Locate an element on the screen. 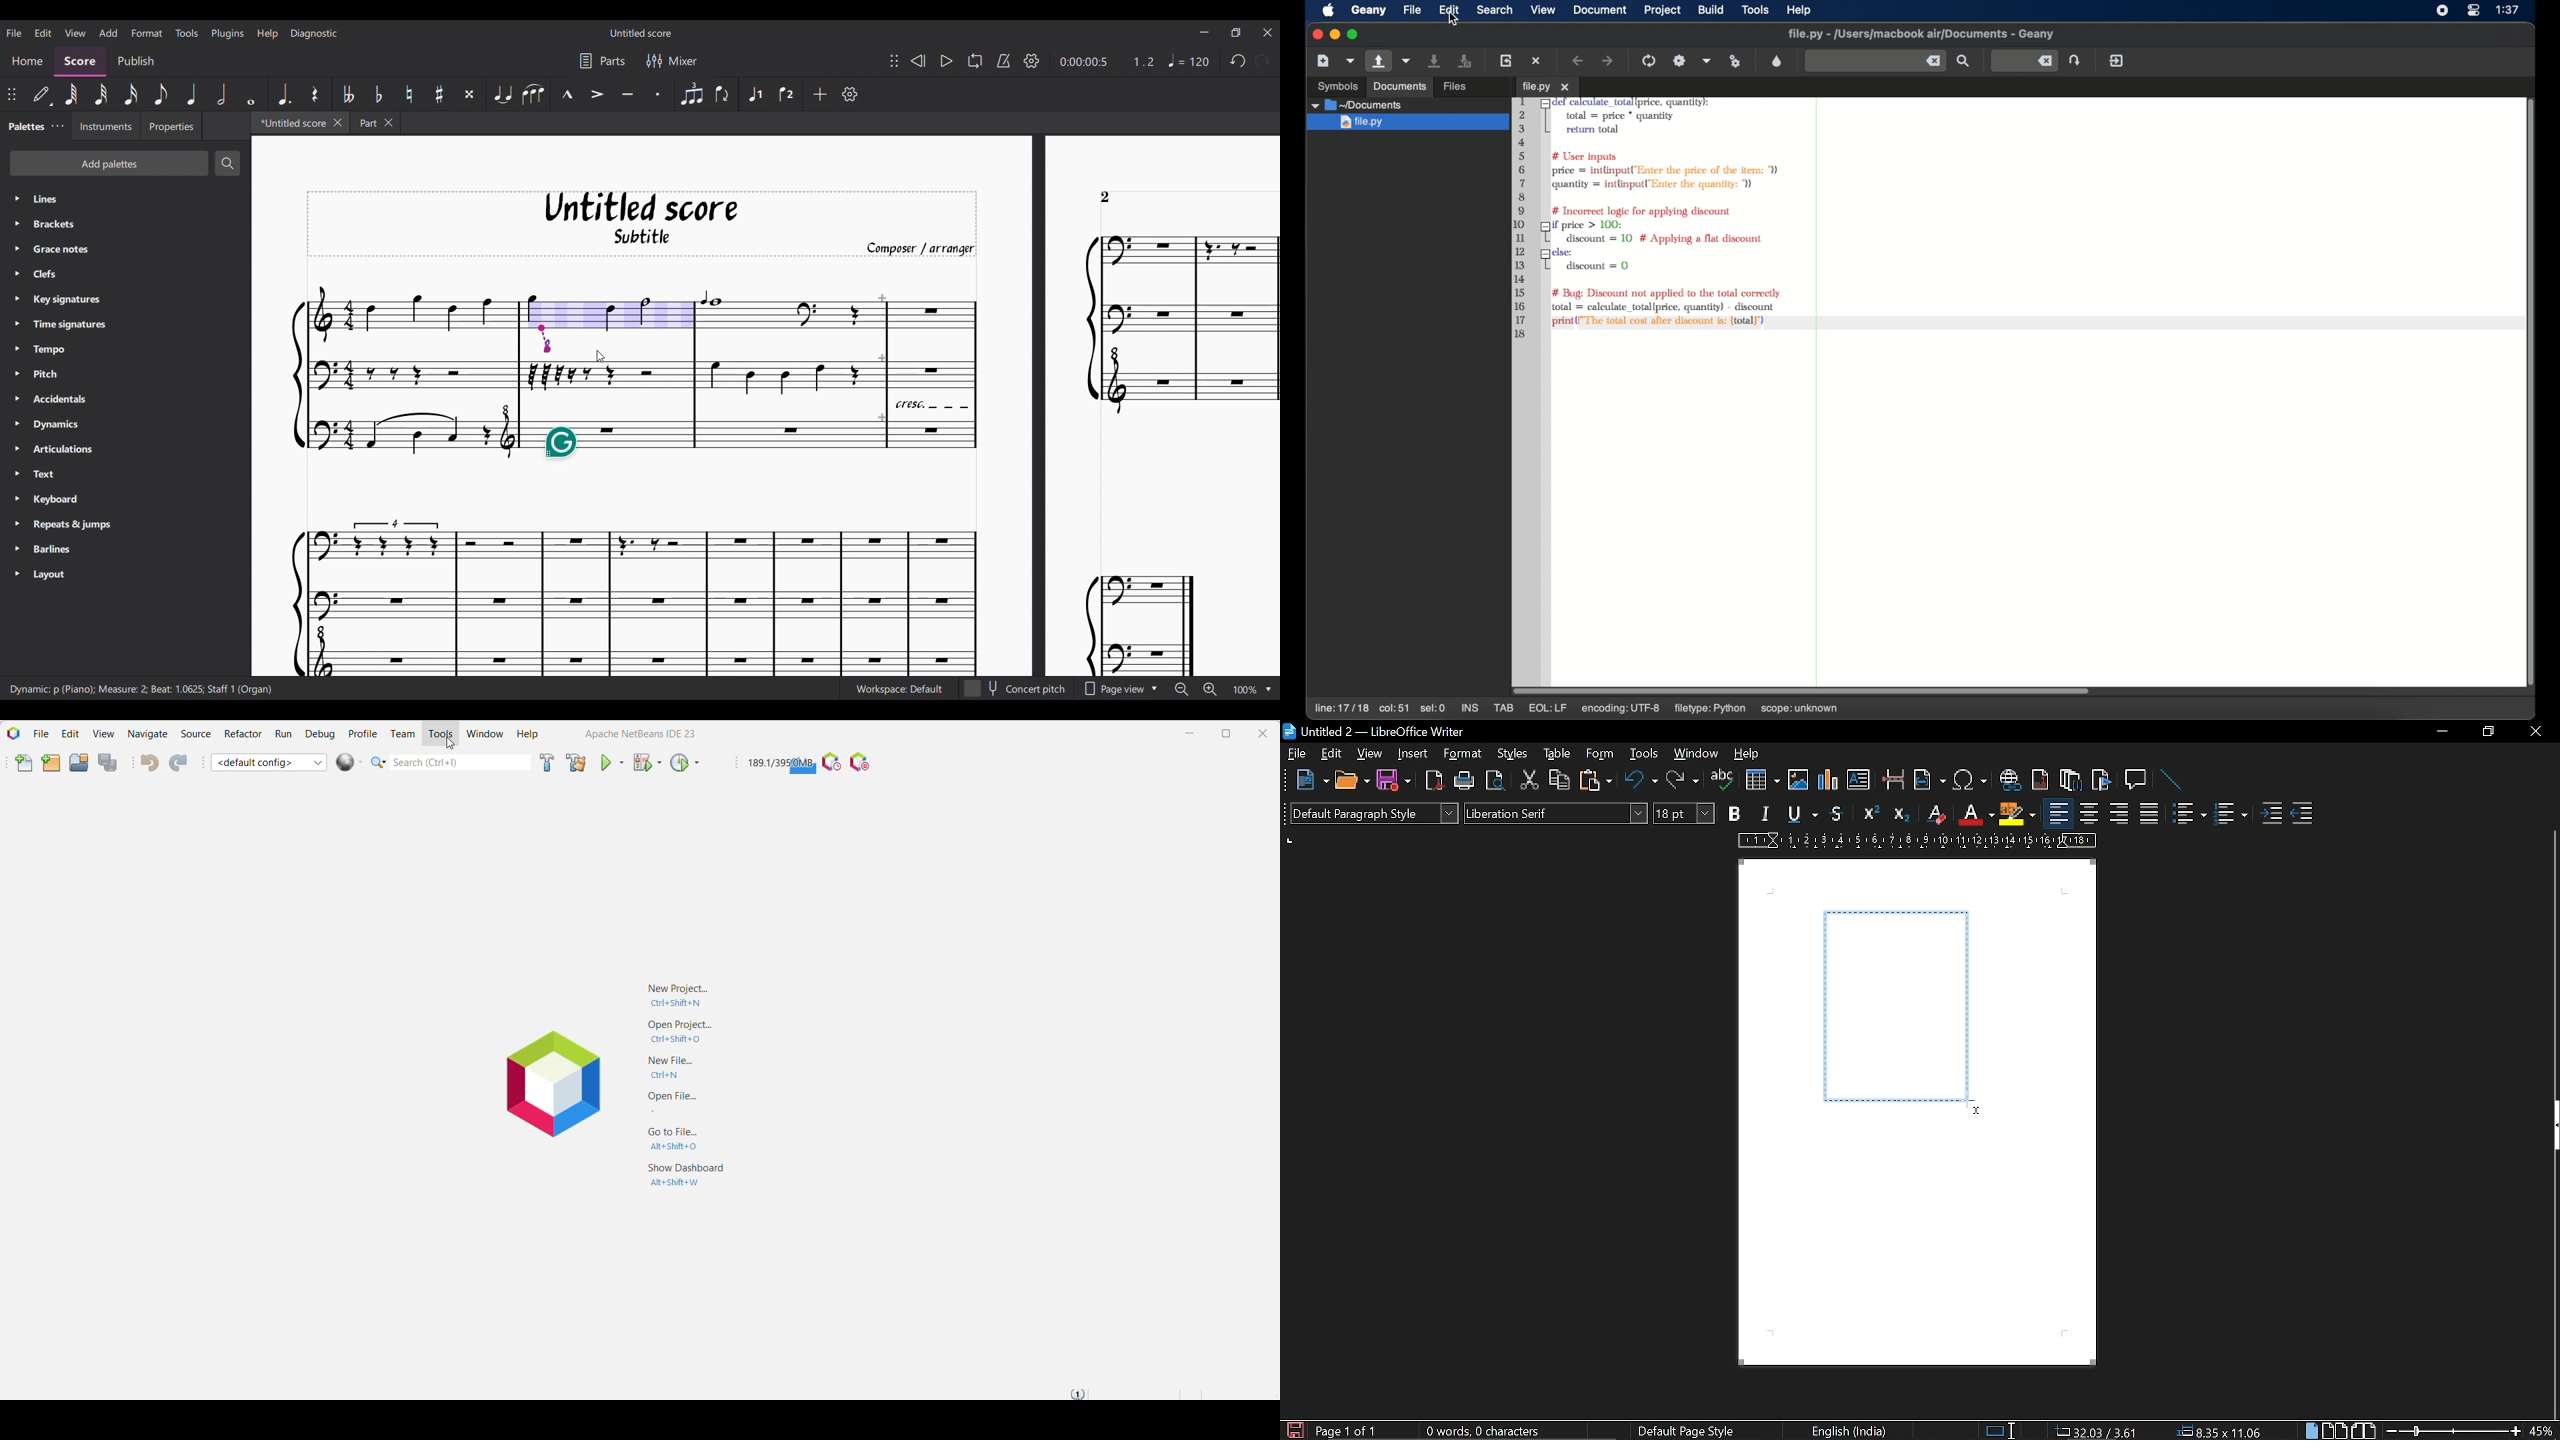 The width and height of the screenshot is (2576, 1456). Run All is located at coordinates (350, 762).